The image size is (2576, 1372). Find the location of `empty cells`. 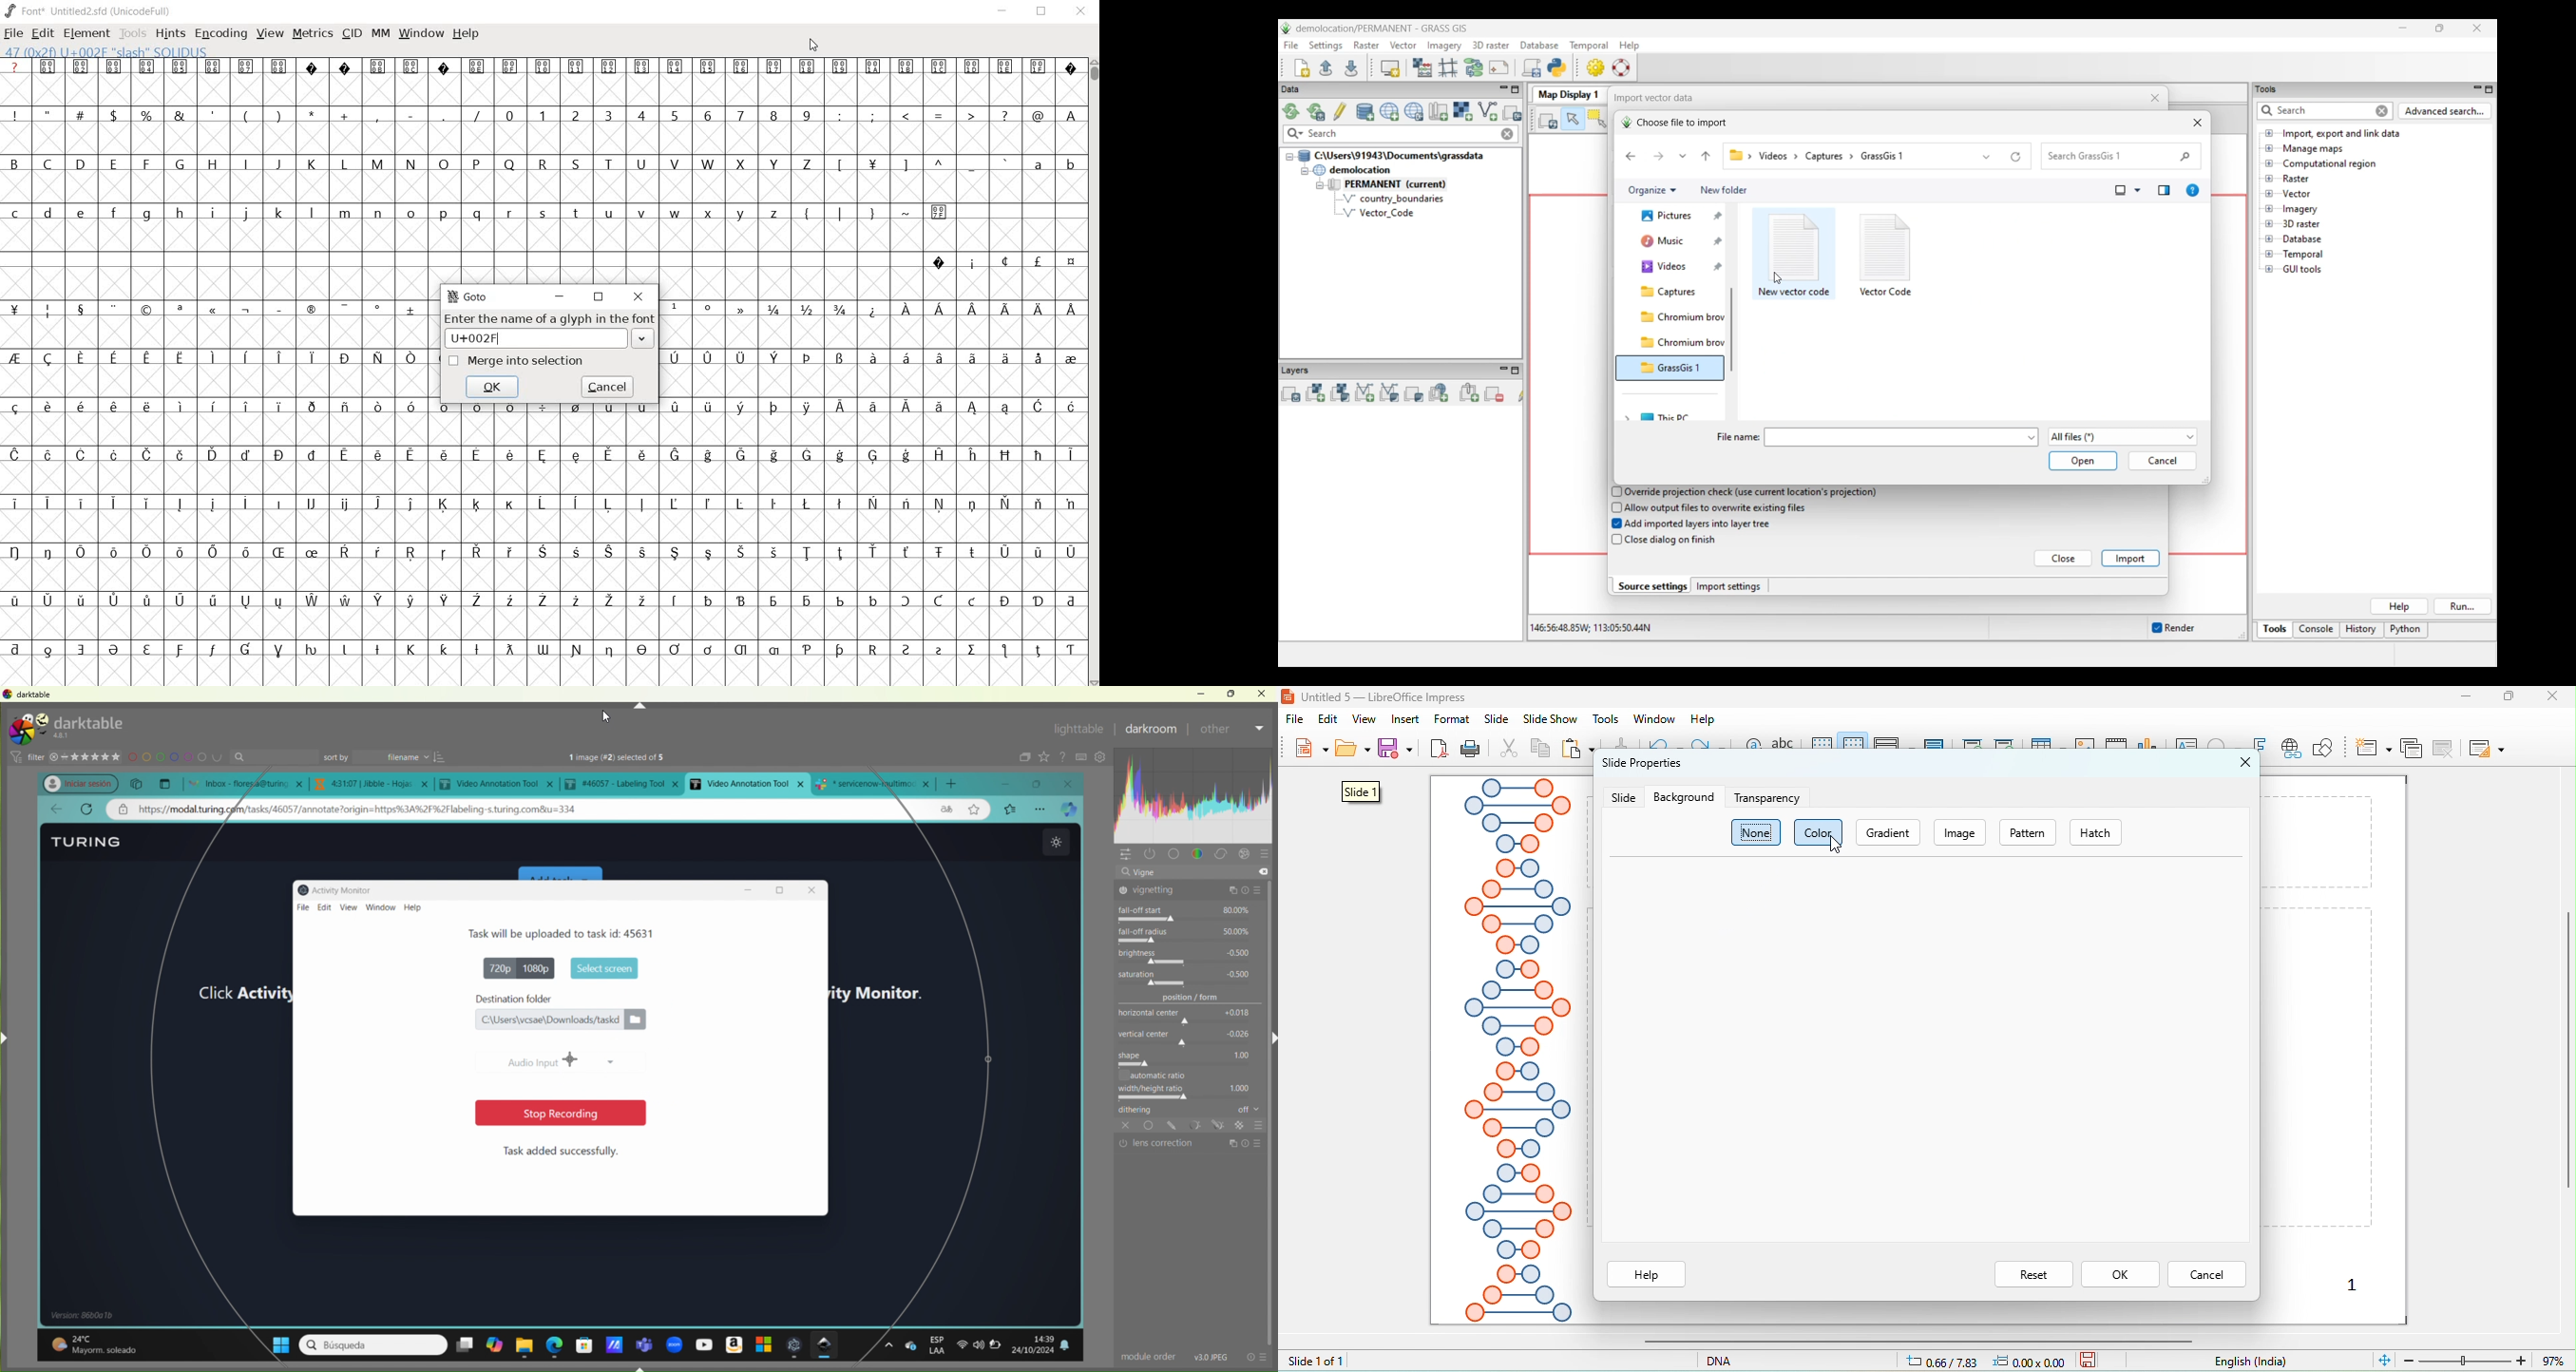

empty cells is located at coordinates (869, 333).